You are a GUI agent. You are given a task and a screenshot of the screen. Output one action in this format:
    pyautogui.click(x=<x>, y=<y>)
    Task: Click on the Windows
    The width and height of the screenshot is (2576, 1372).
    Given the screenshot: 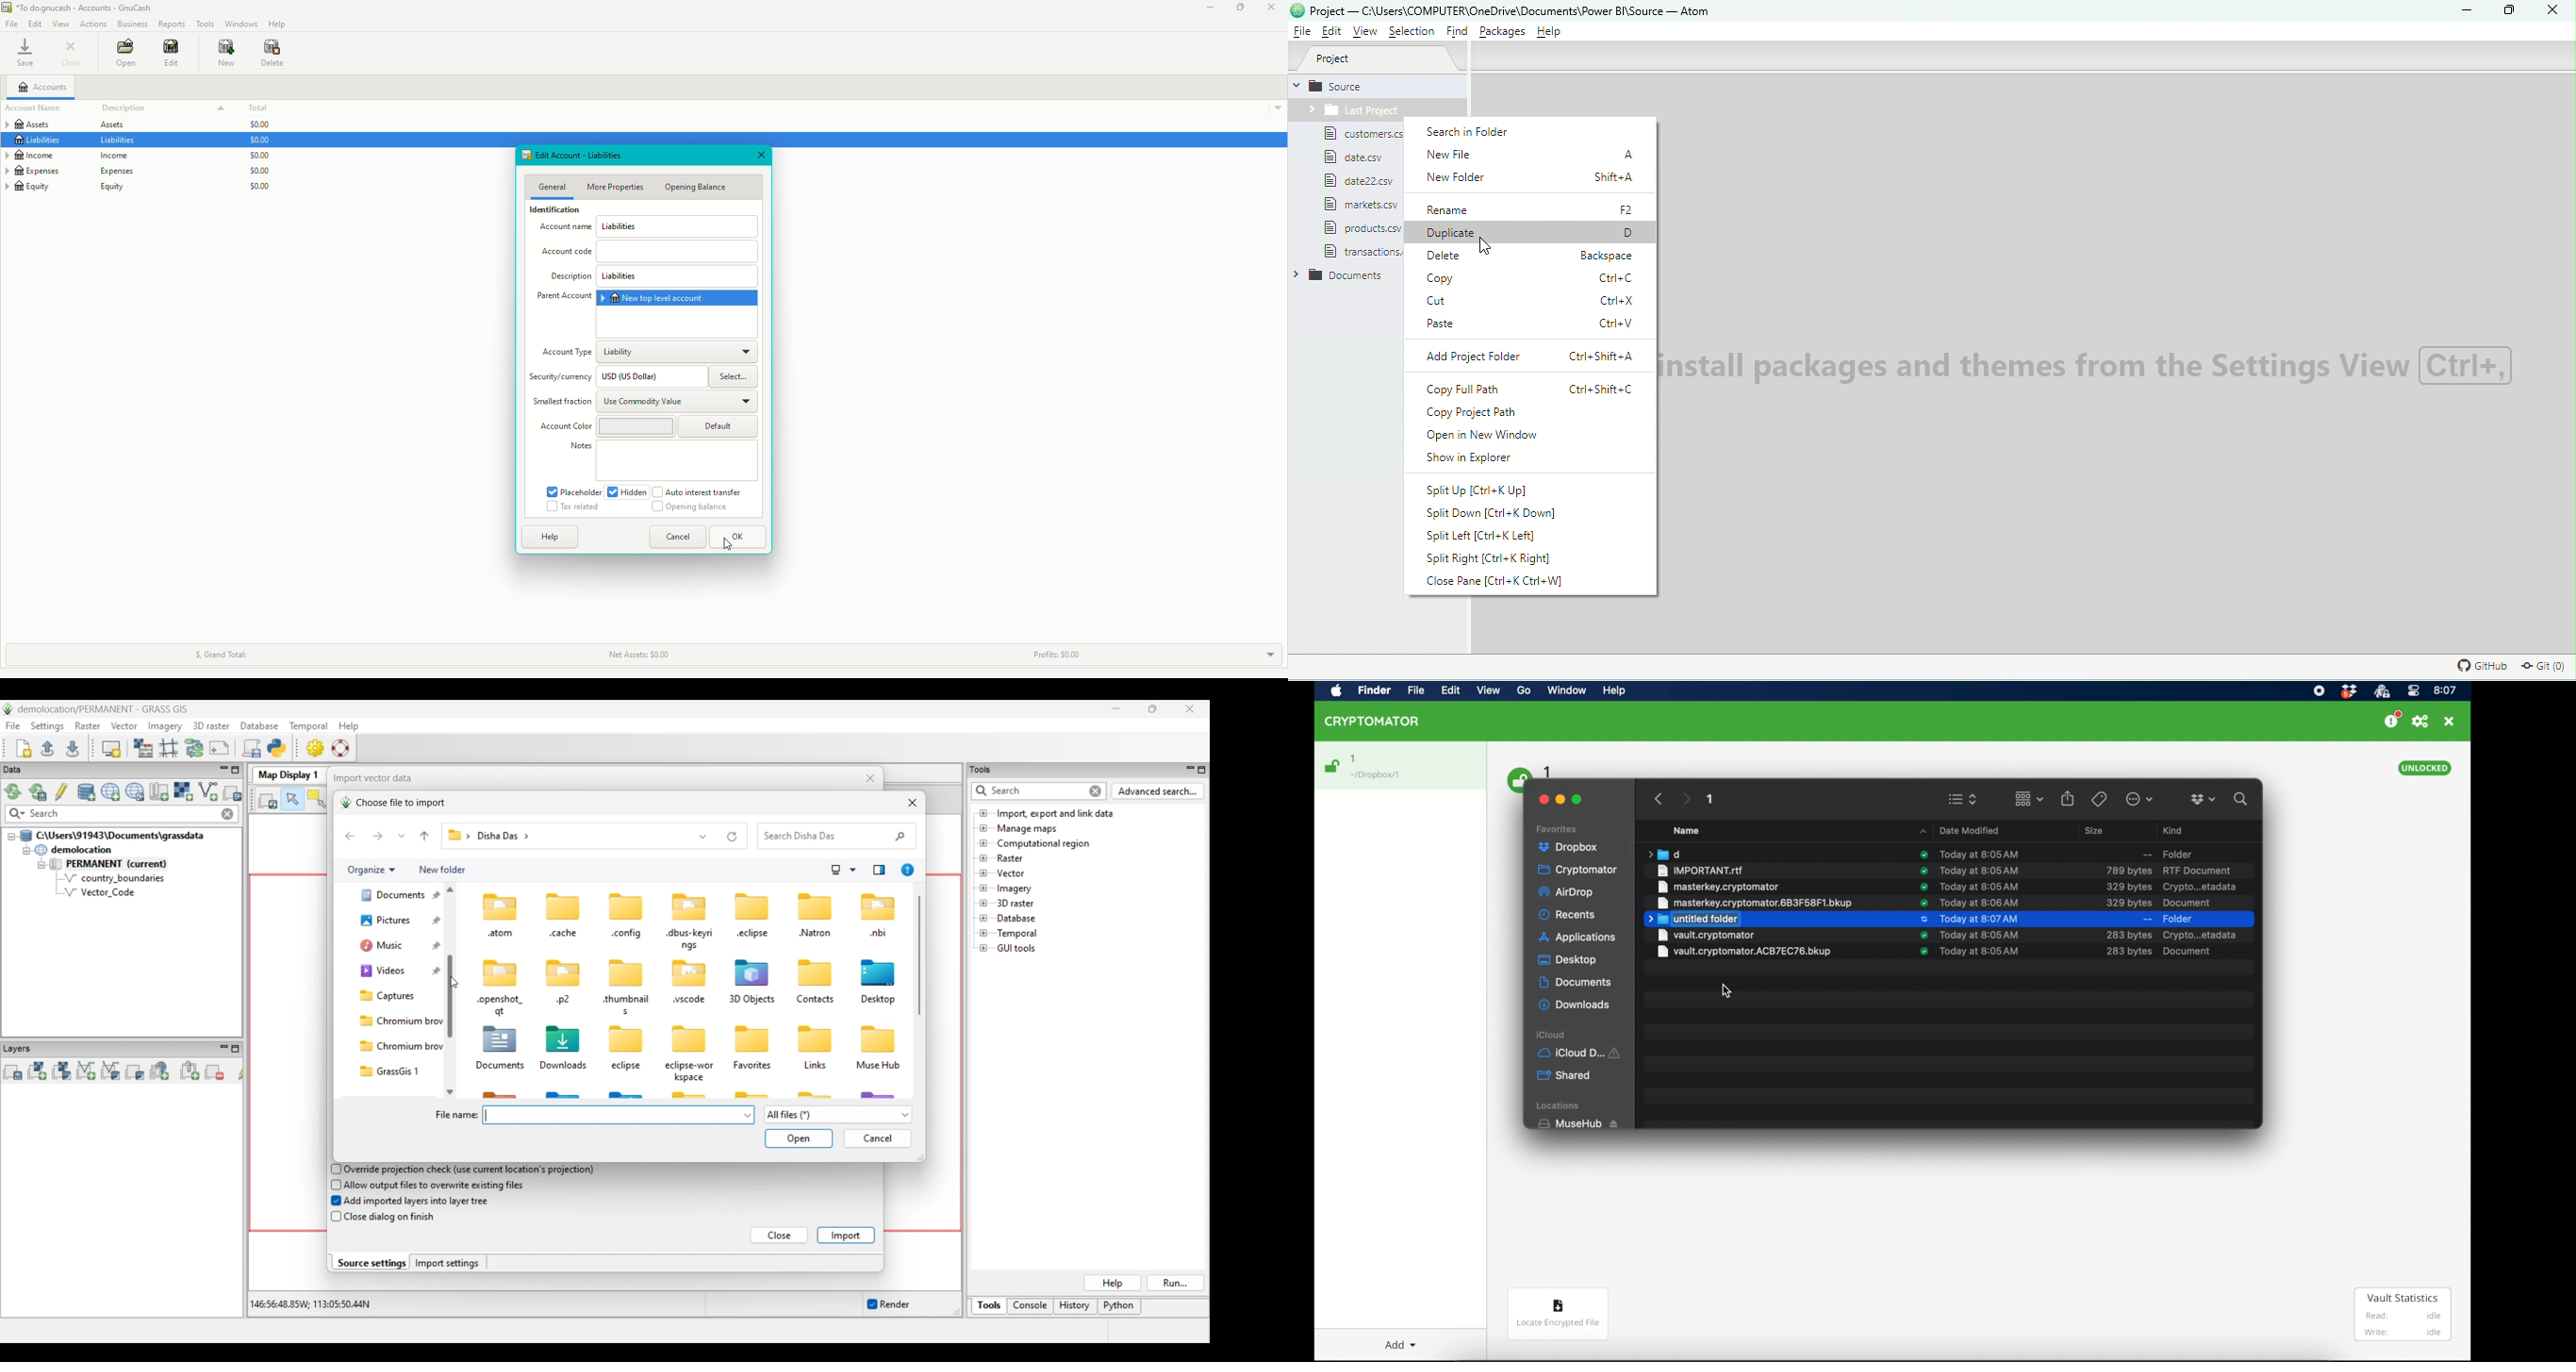 What is the action you would take?
    pyautogui.click(x=243, y=24)
    